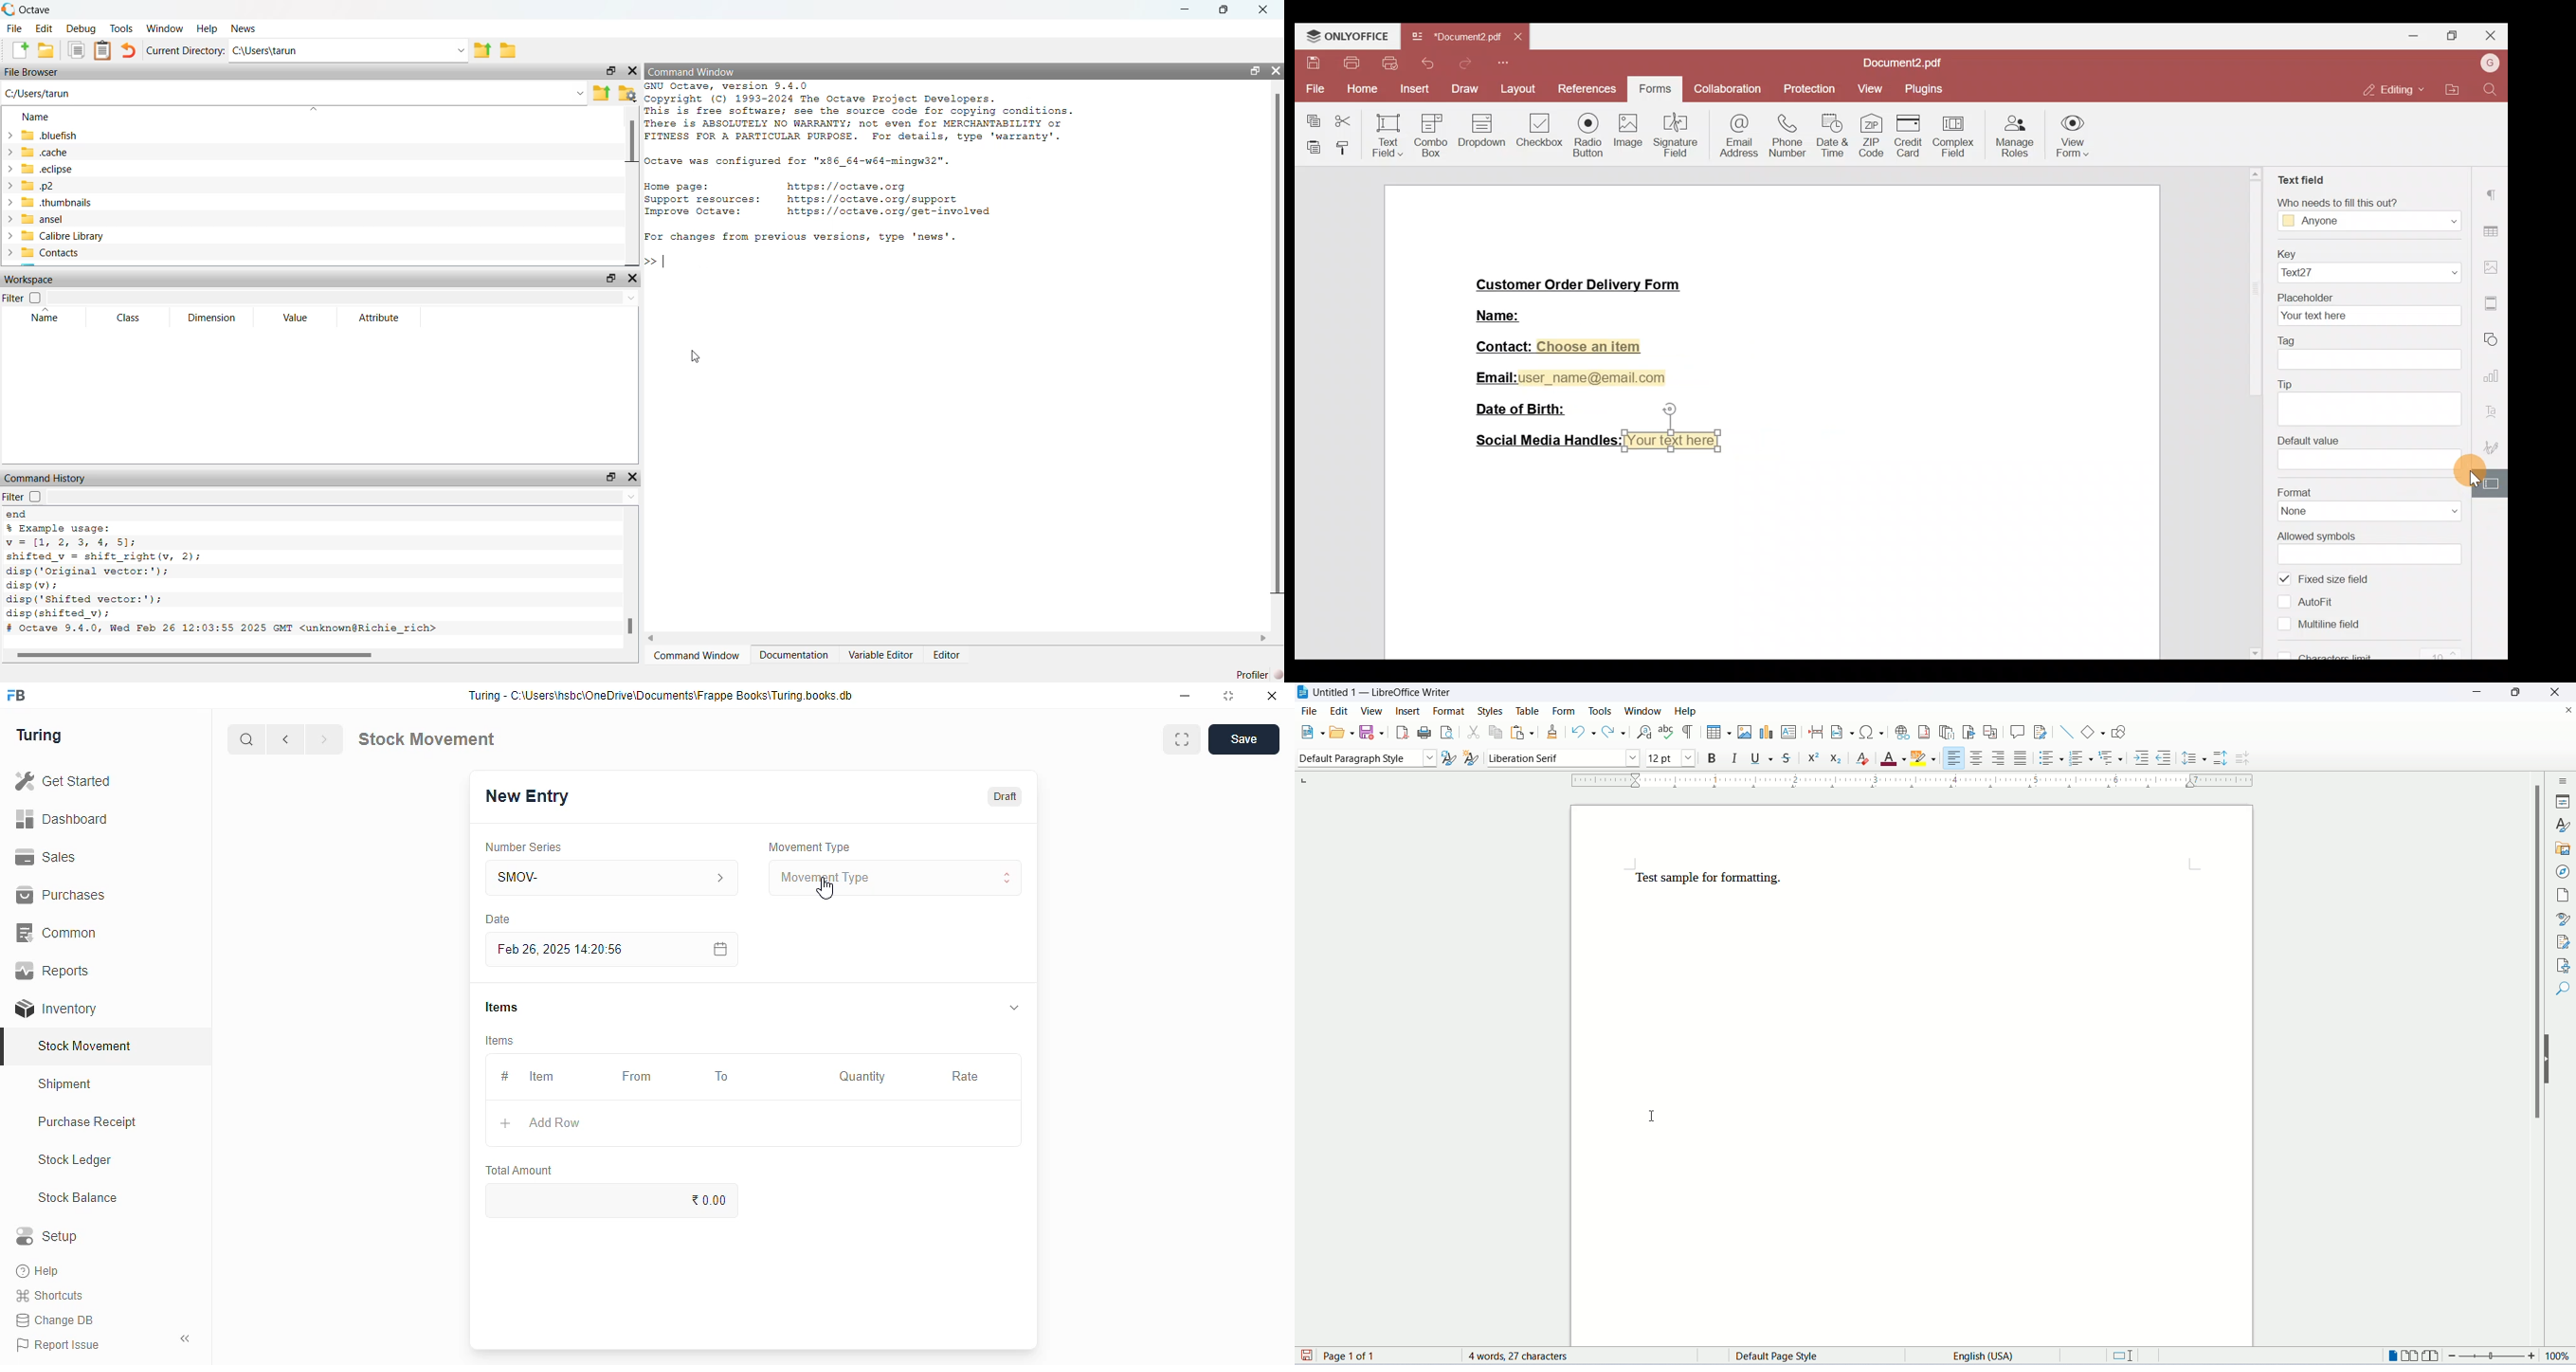 This screenshot has height=1372, width=2576. I want to click on ₹0.00, so click(613, 1200).